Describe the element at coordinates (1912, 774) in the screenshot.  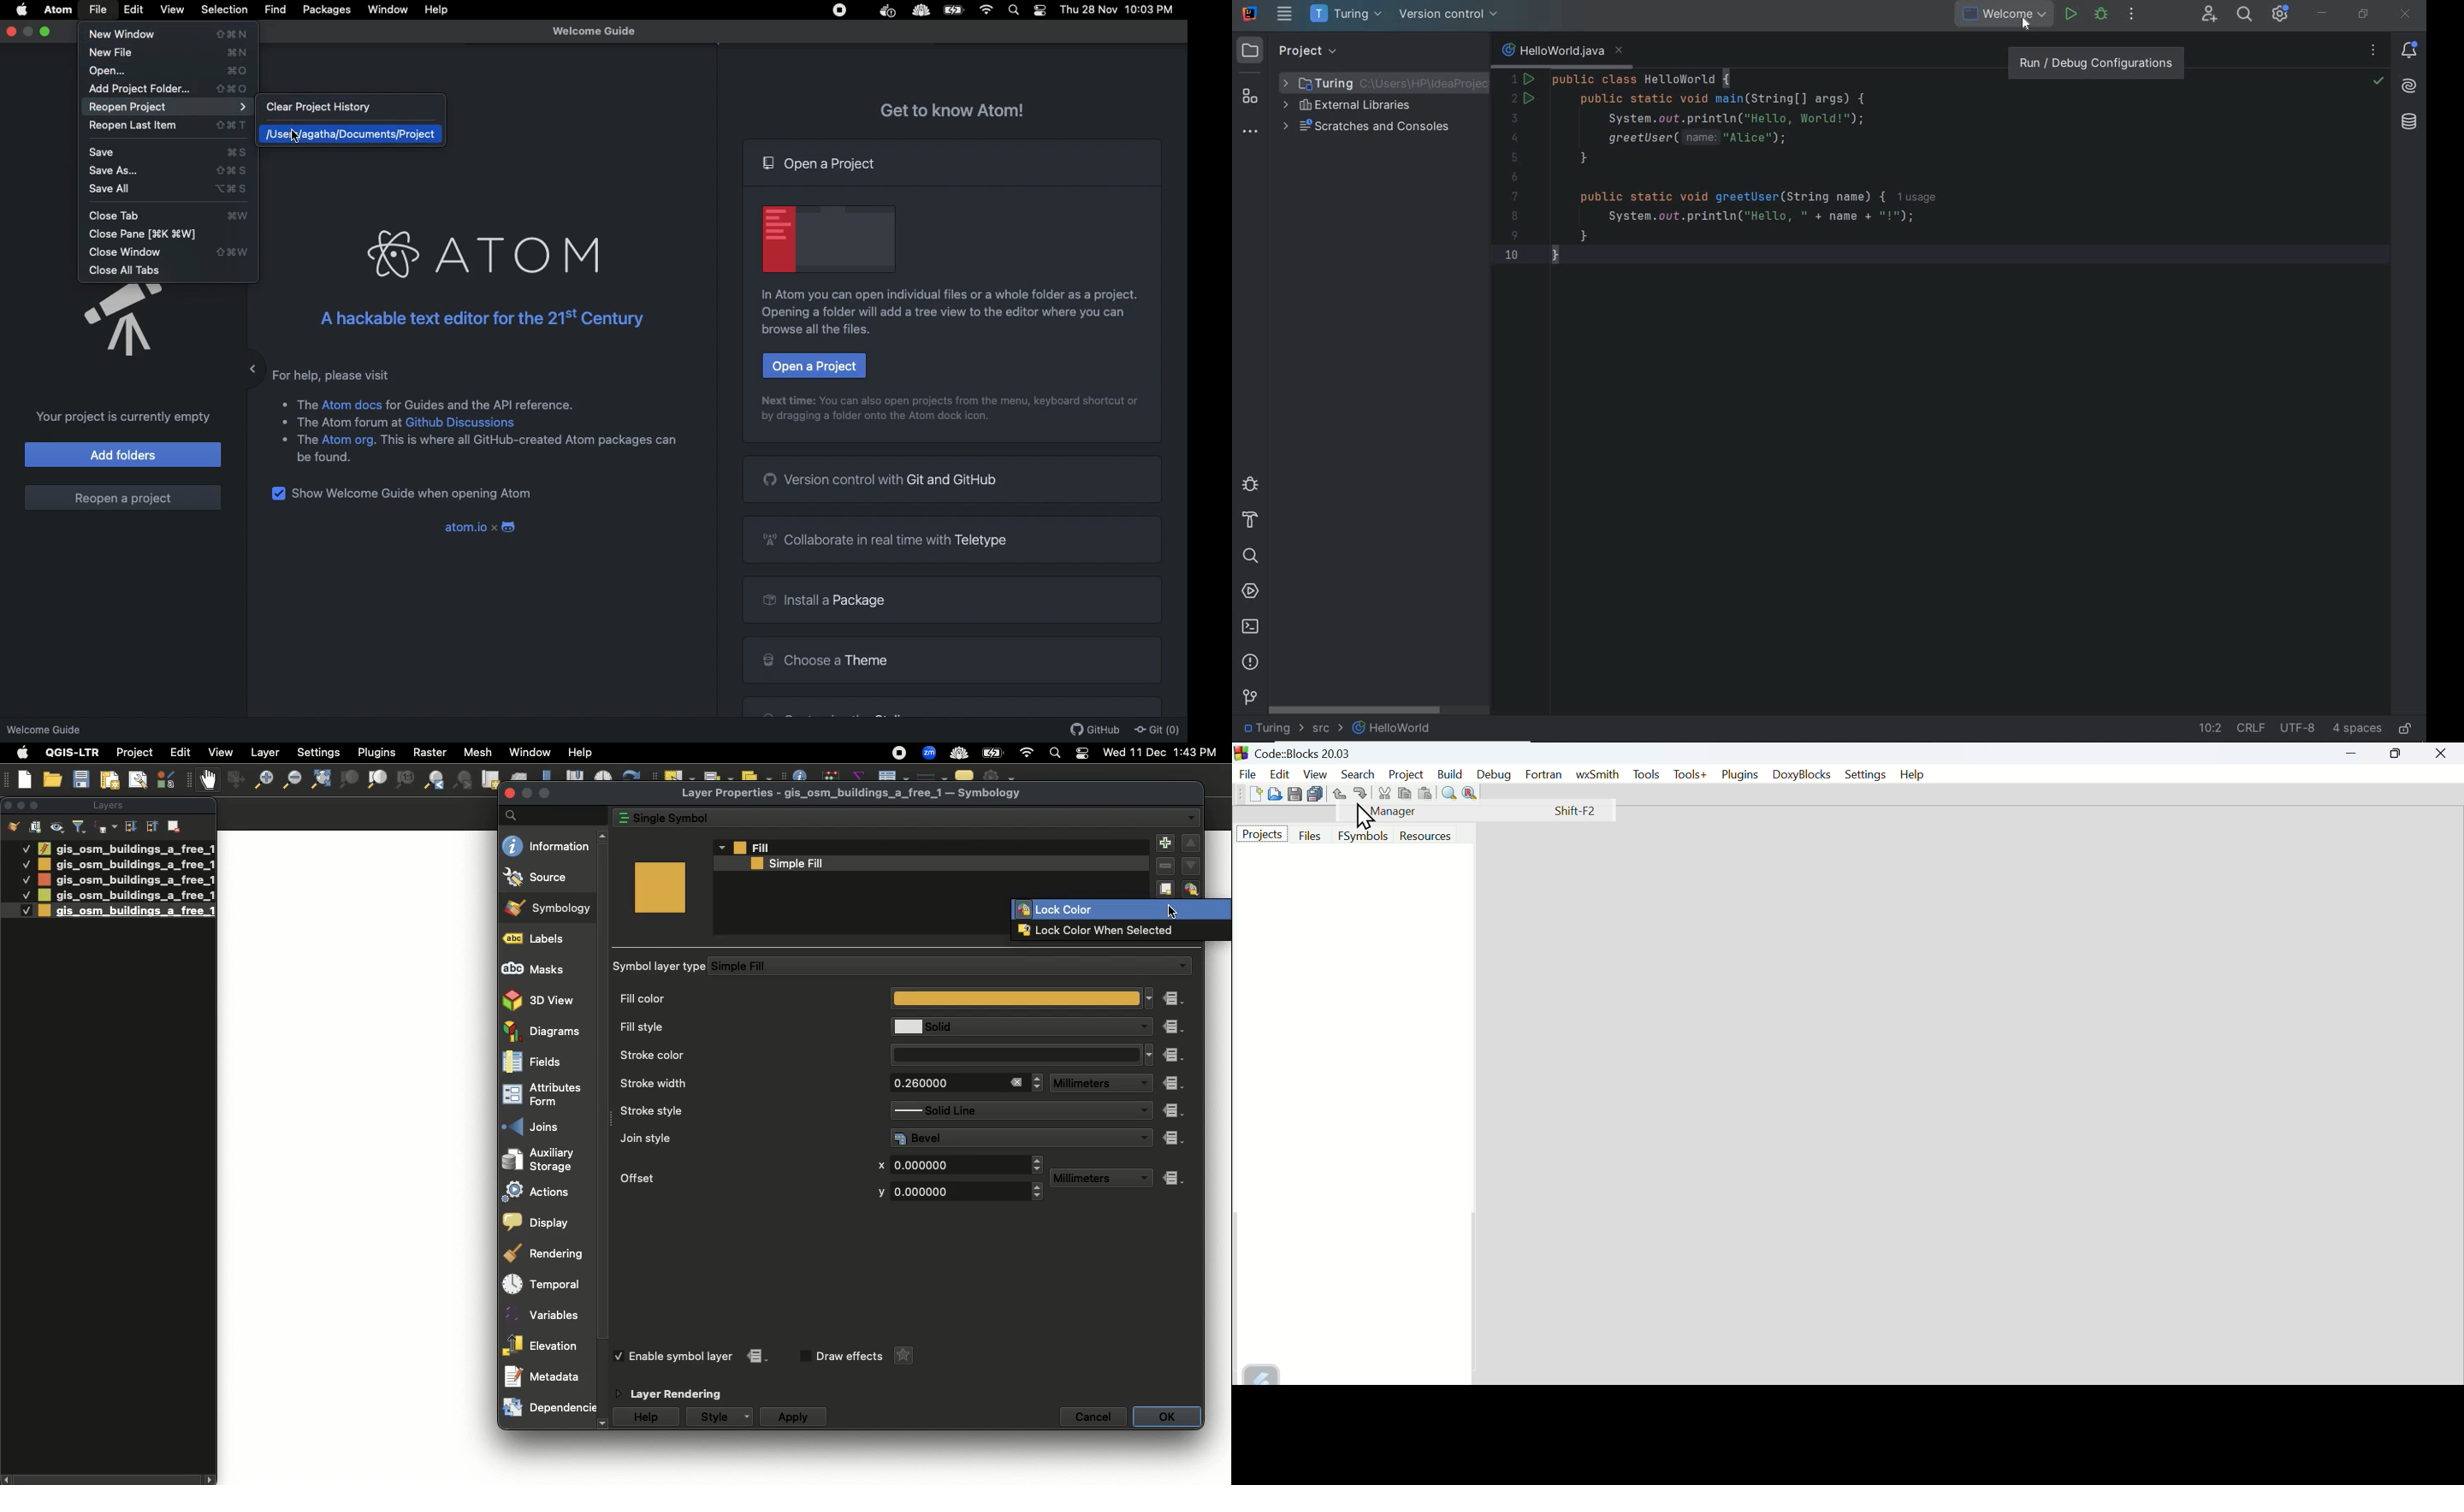
I see `help` at that location.